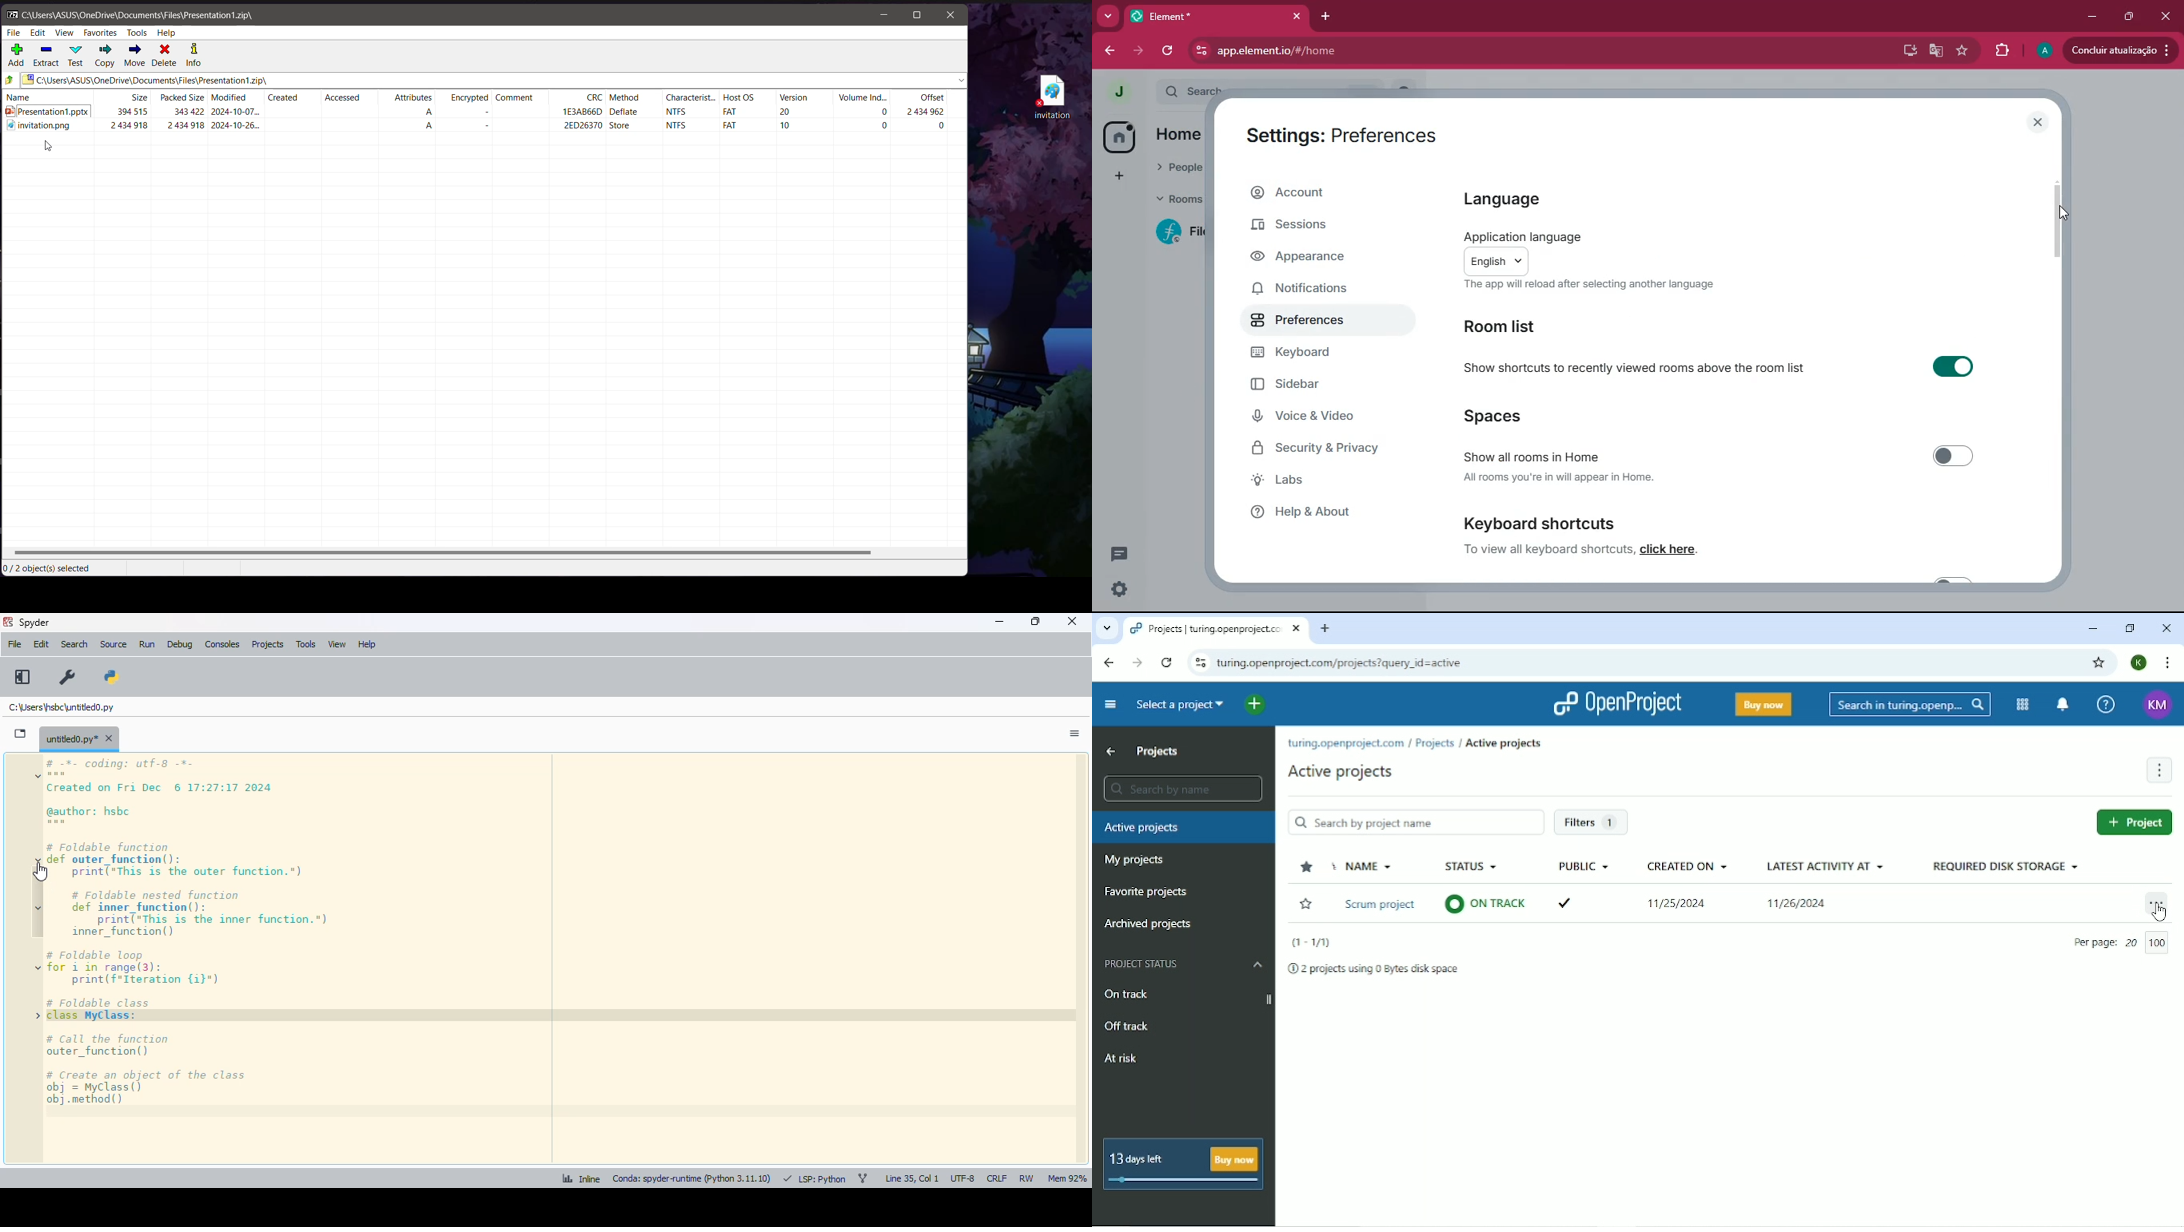 Image resolution: width=2184 pixels, height=1232 pixels. I want to click on logo, so click(7, 622).